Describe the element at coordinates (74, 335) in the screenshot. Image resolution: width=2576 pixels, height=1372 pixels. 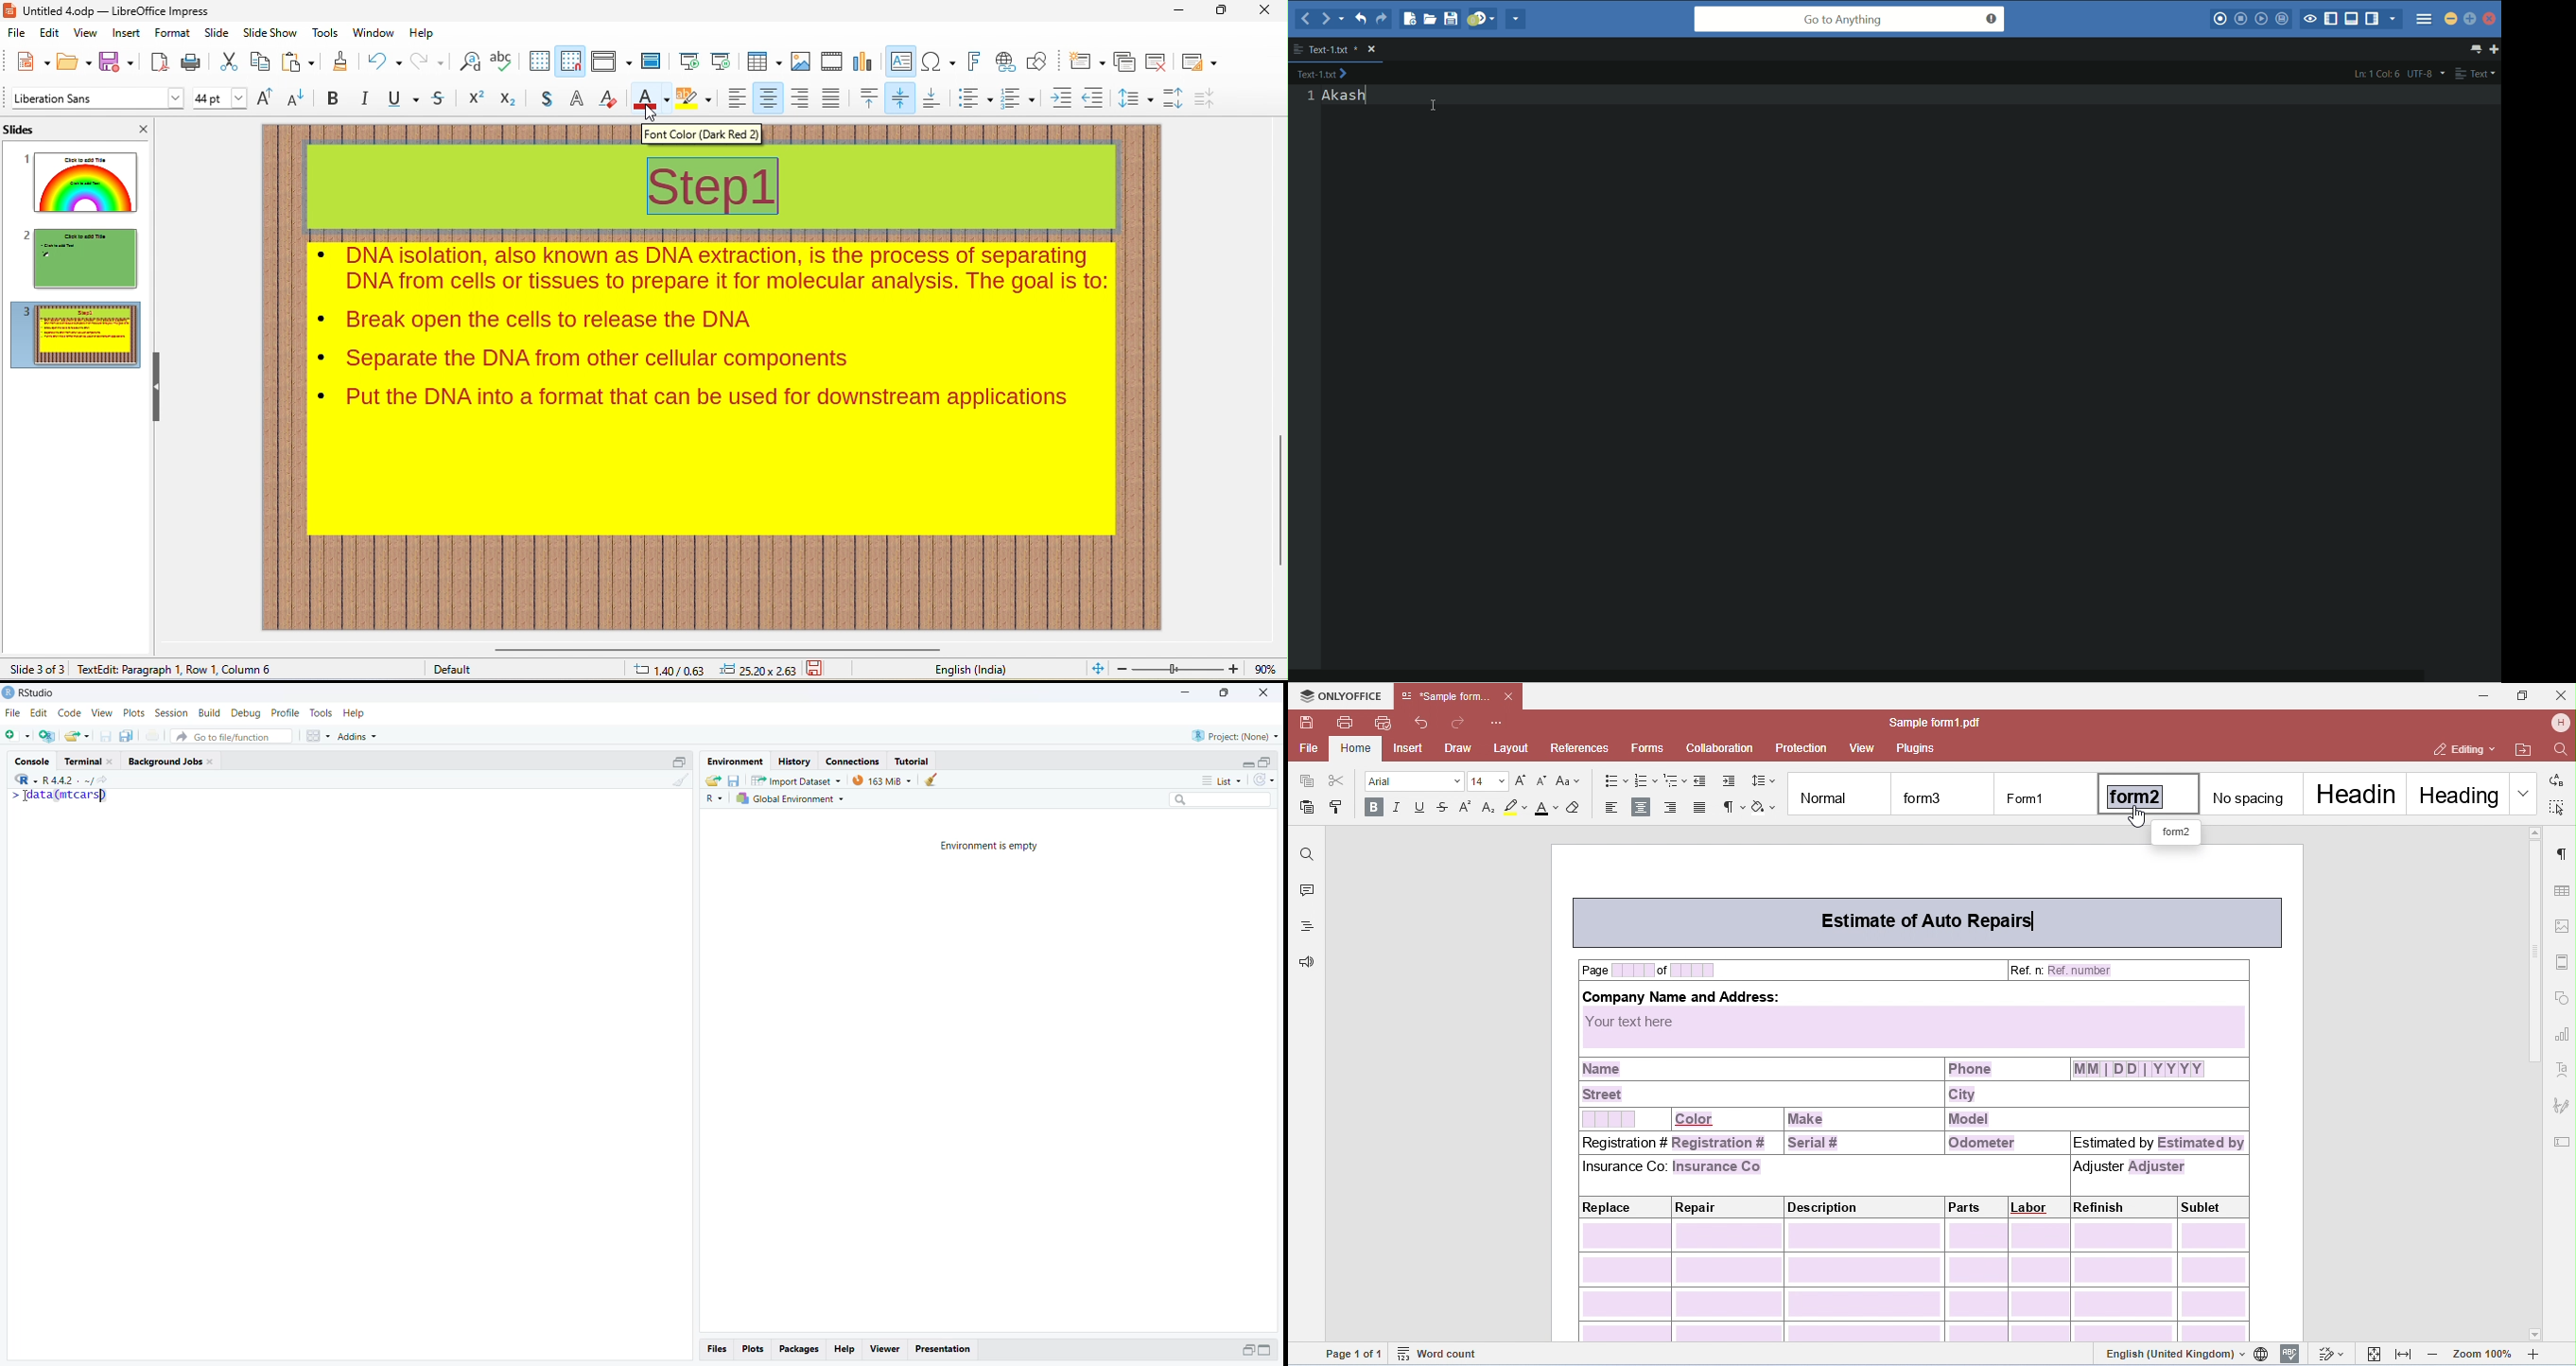
I see `slide3` at that location.